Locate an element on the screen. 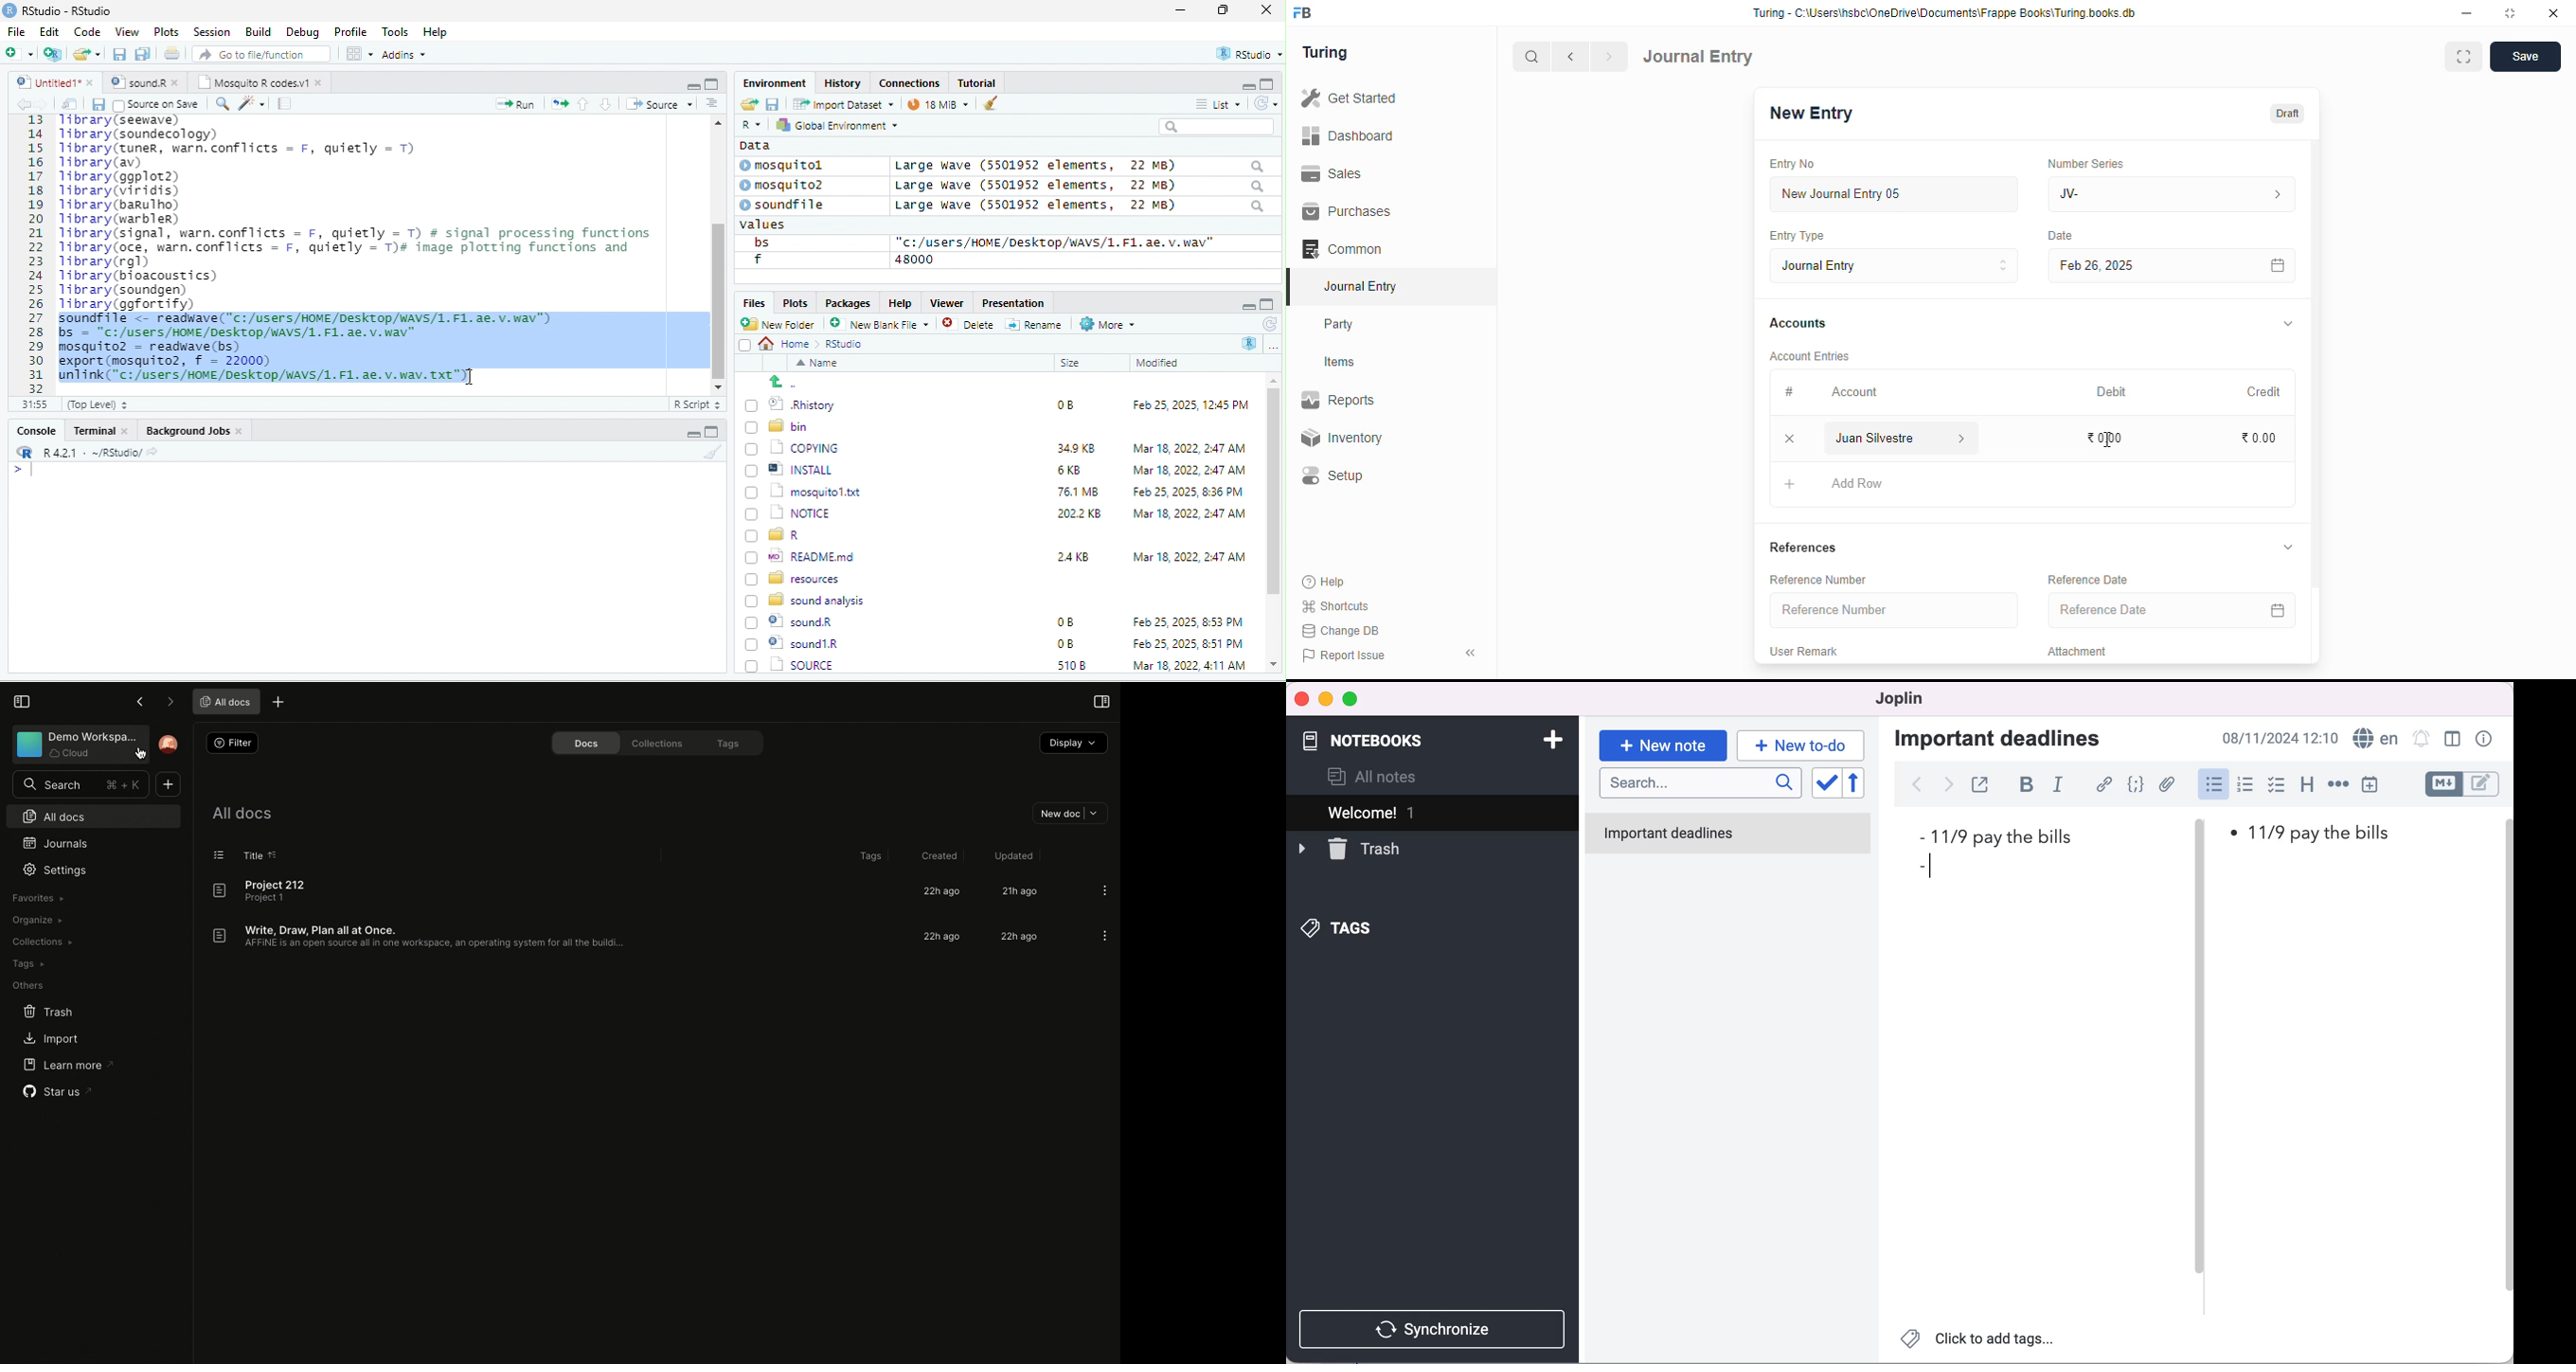  dashboard is located at coordinates (1348, 135).